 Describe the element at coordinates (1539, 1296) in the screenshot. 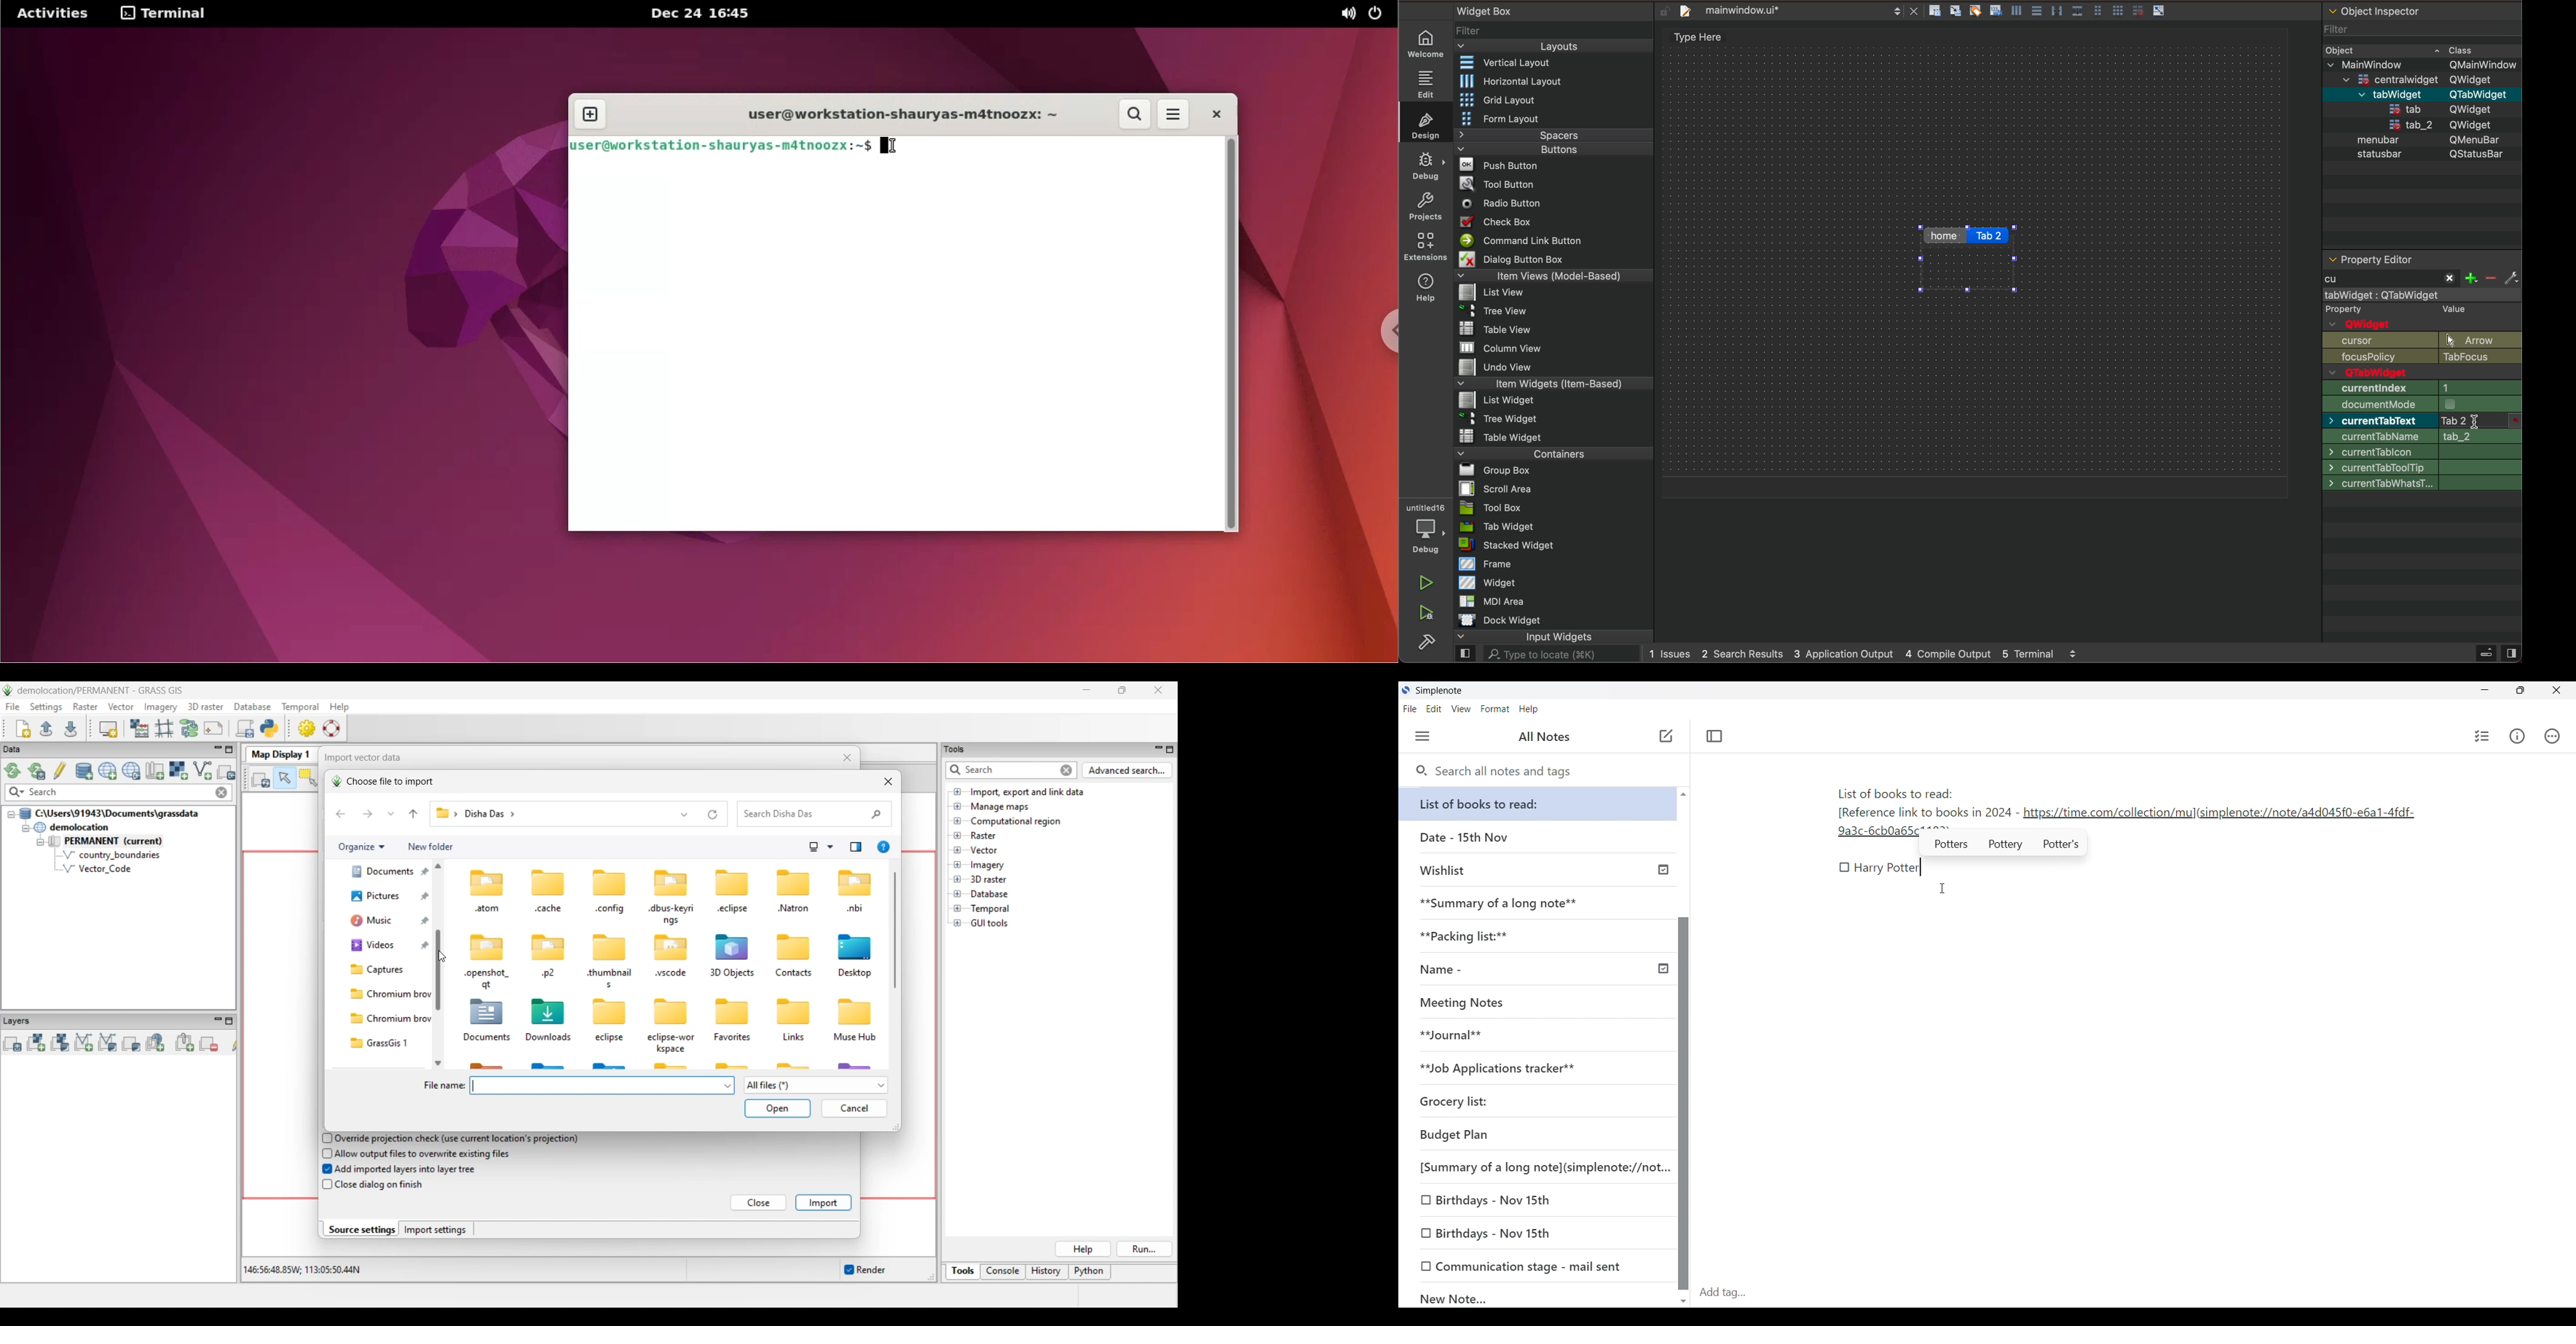

I see `New Note...` at that location.